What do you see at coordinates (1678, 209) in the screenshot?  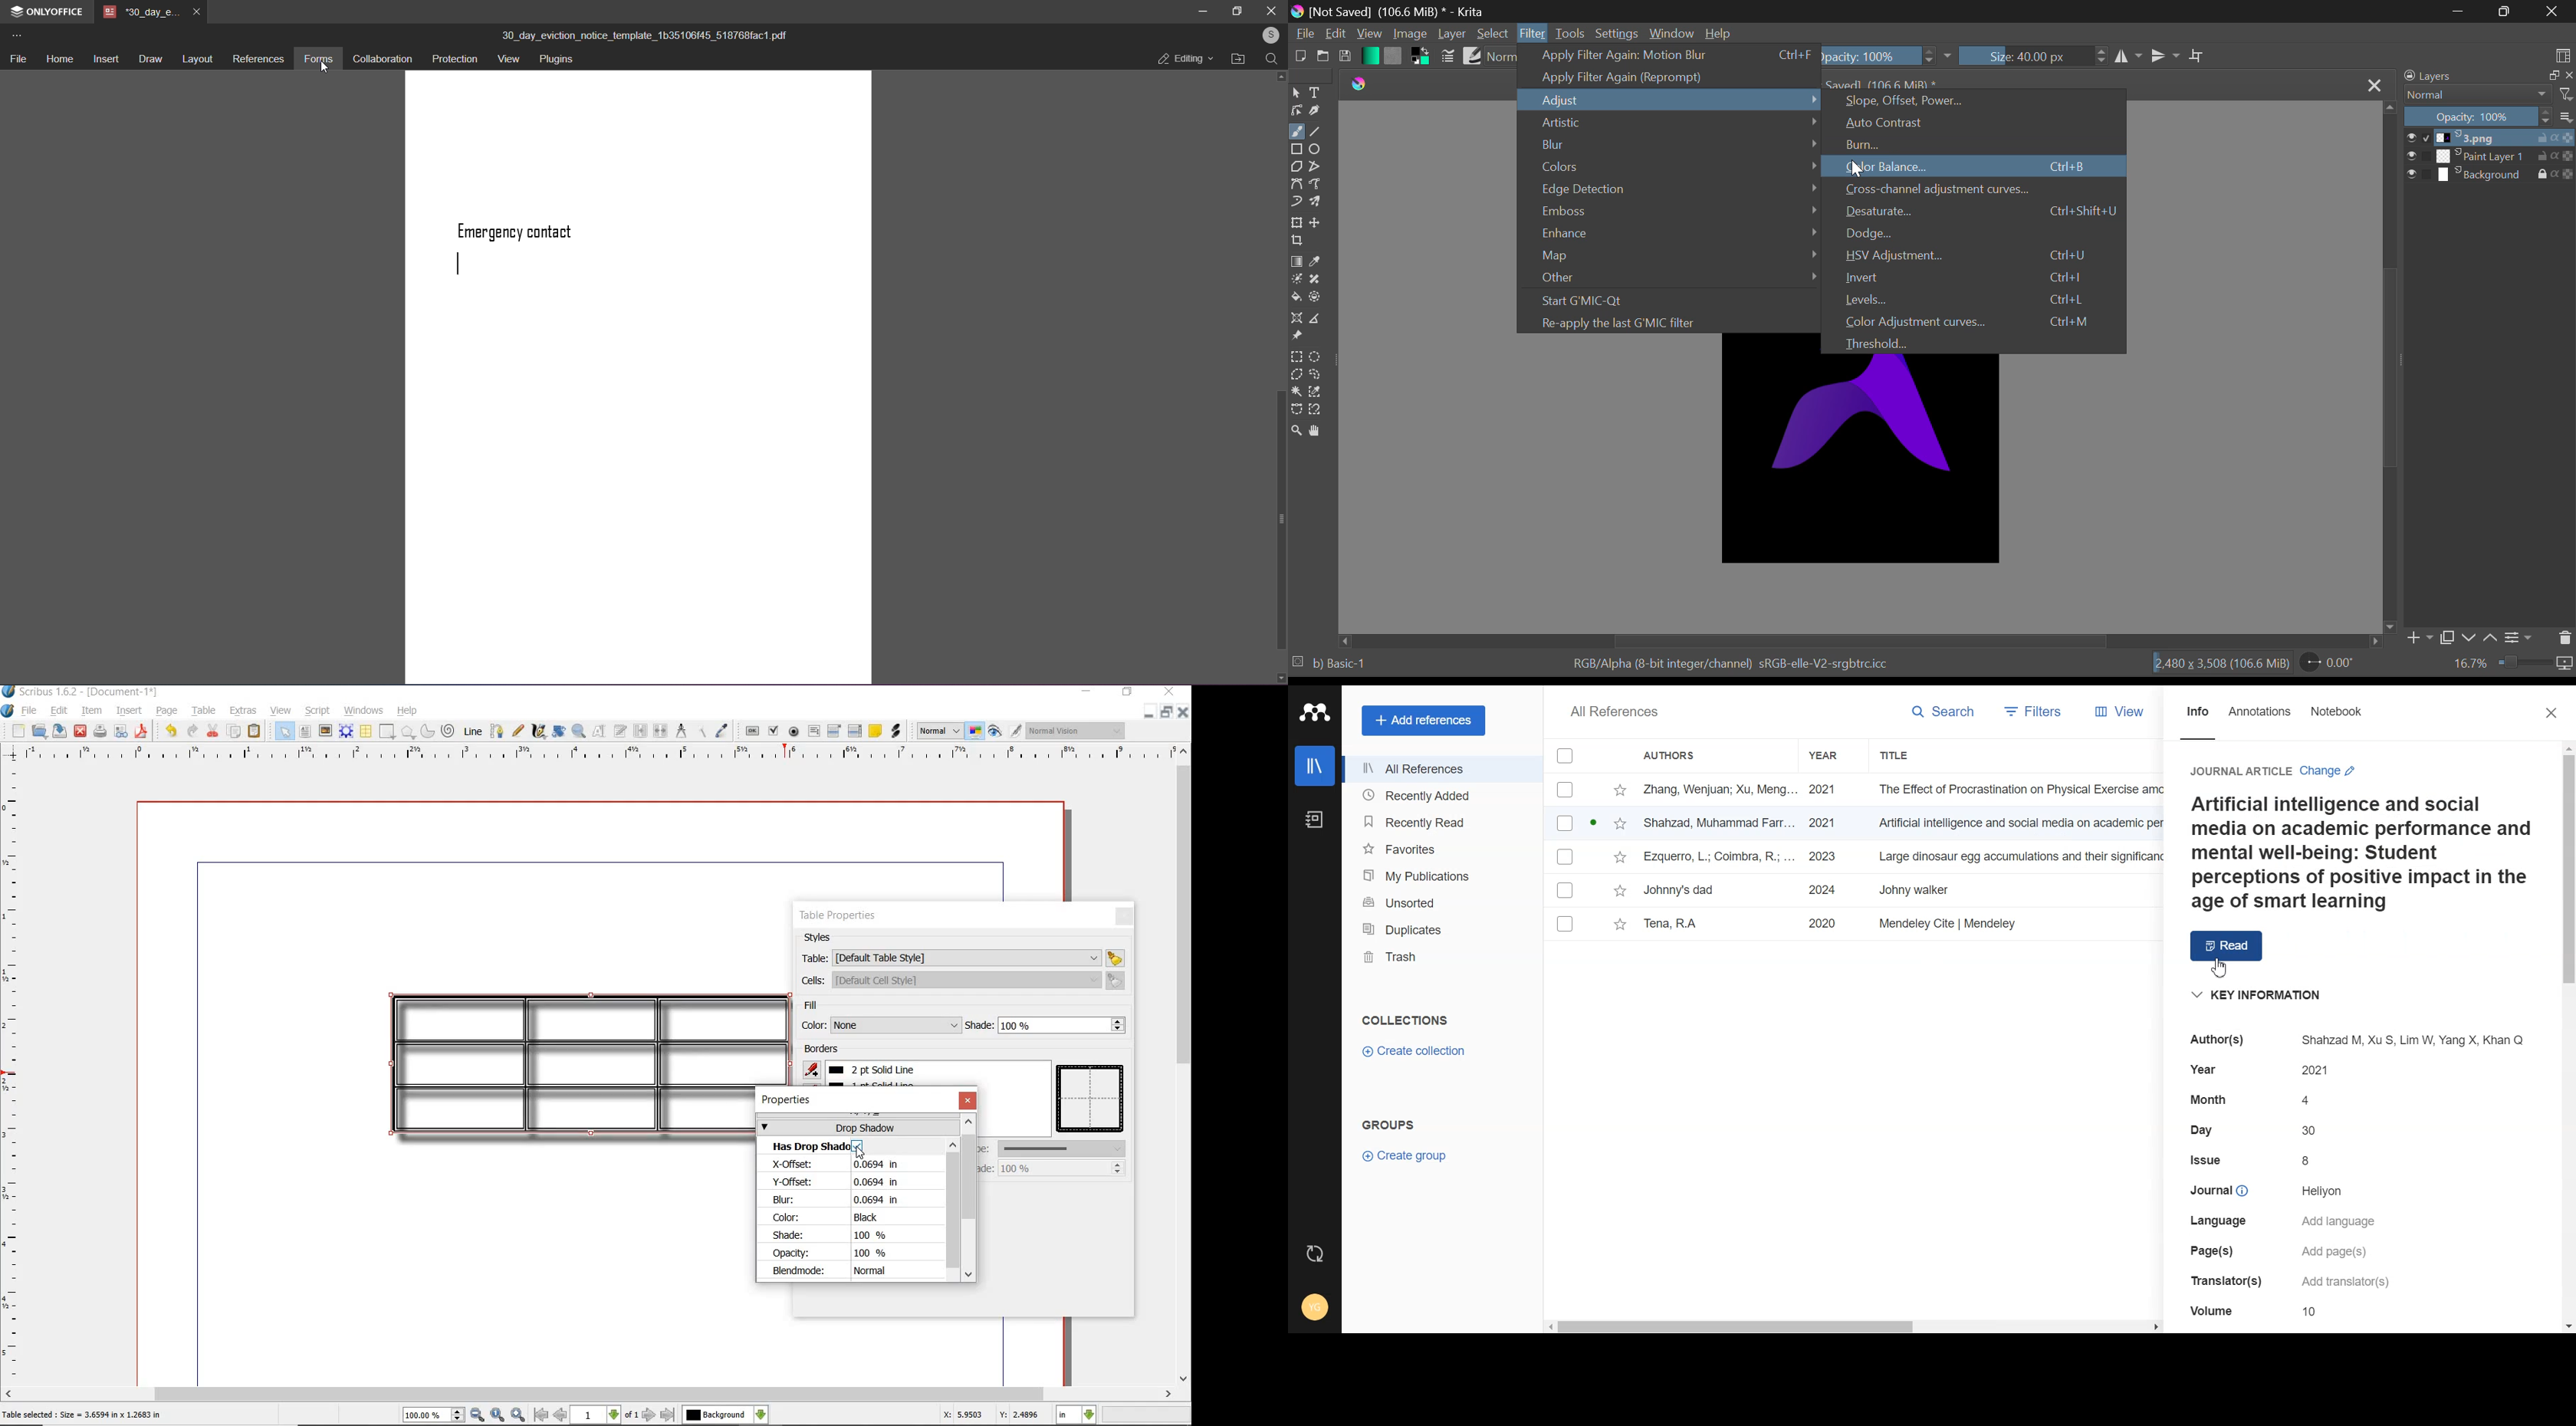 I see `Emboss` at bounding box center [1678, 209].